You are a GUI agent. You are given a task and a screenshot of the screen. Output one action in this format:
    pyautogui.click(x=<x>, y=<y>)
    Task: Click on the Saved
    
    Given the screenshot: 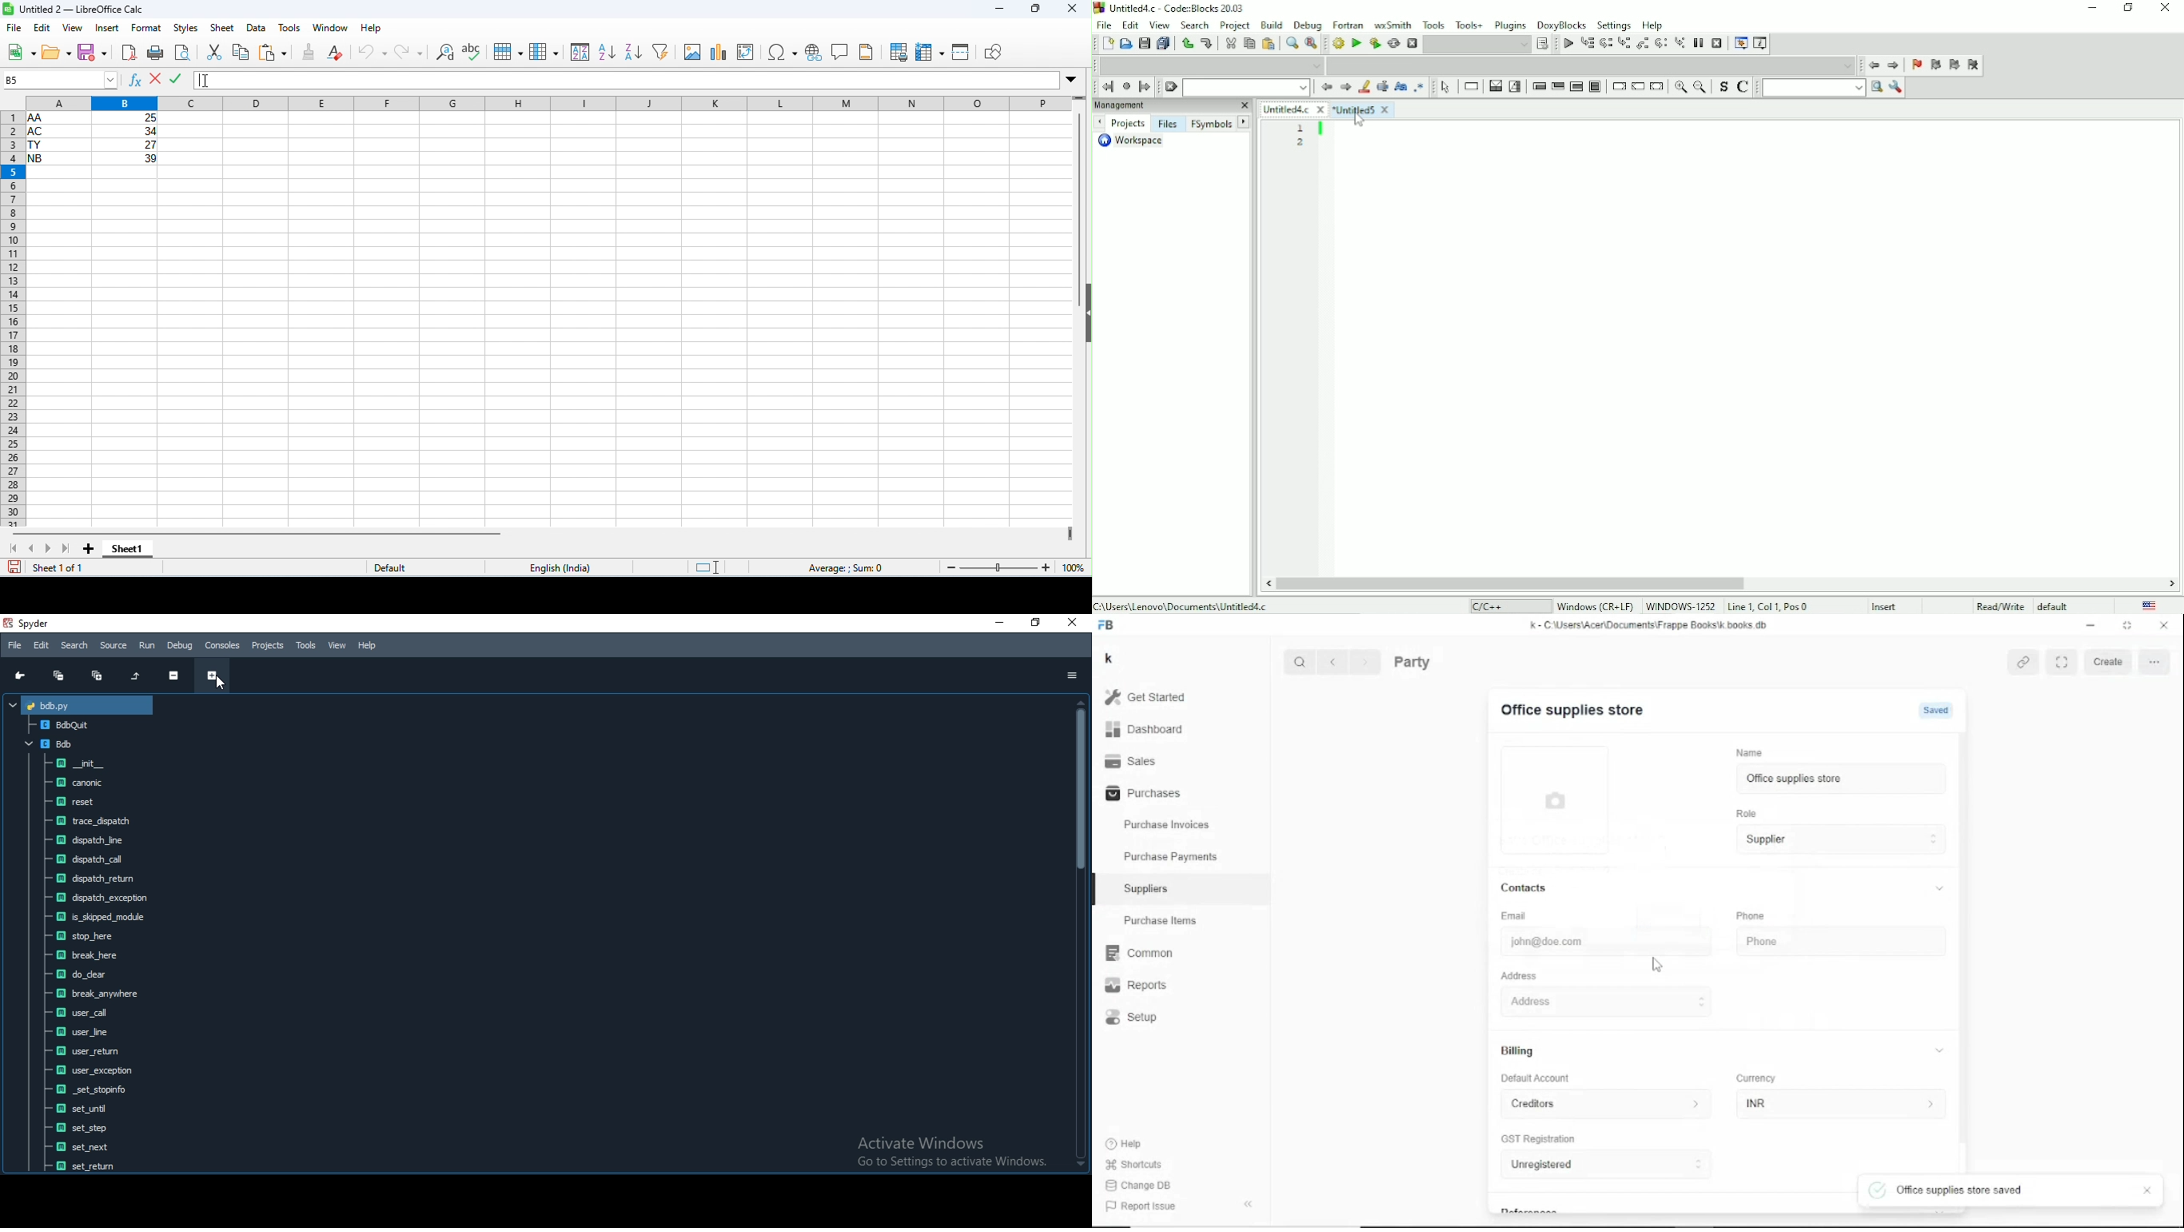 What is the action you would take?
    pyautogui.click(x=1939, y=711)
    